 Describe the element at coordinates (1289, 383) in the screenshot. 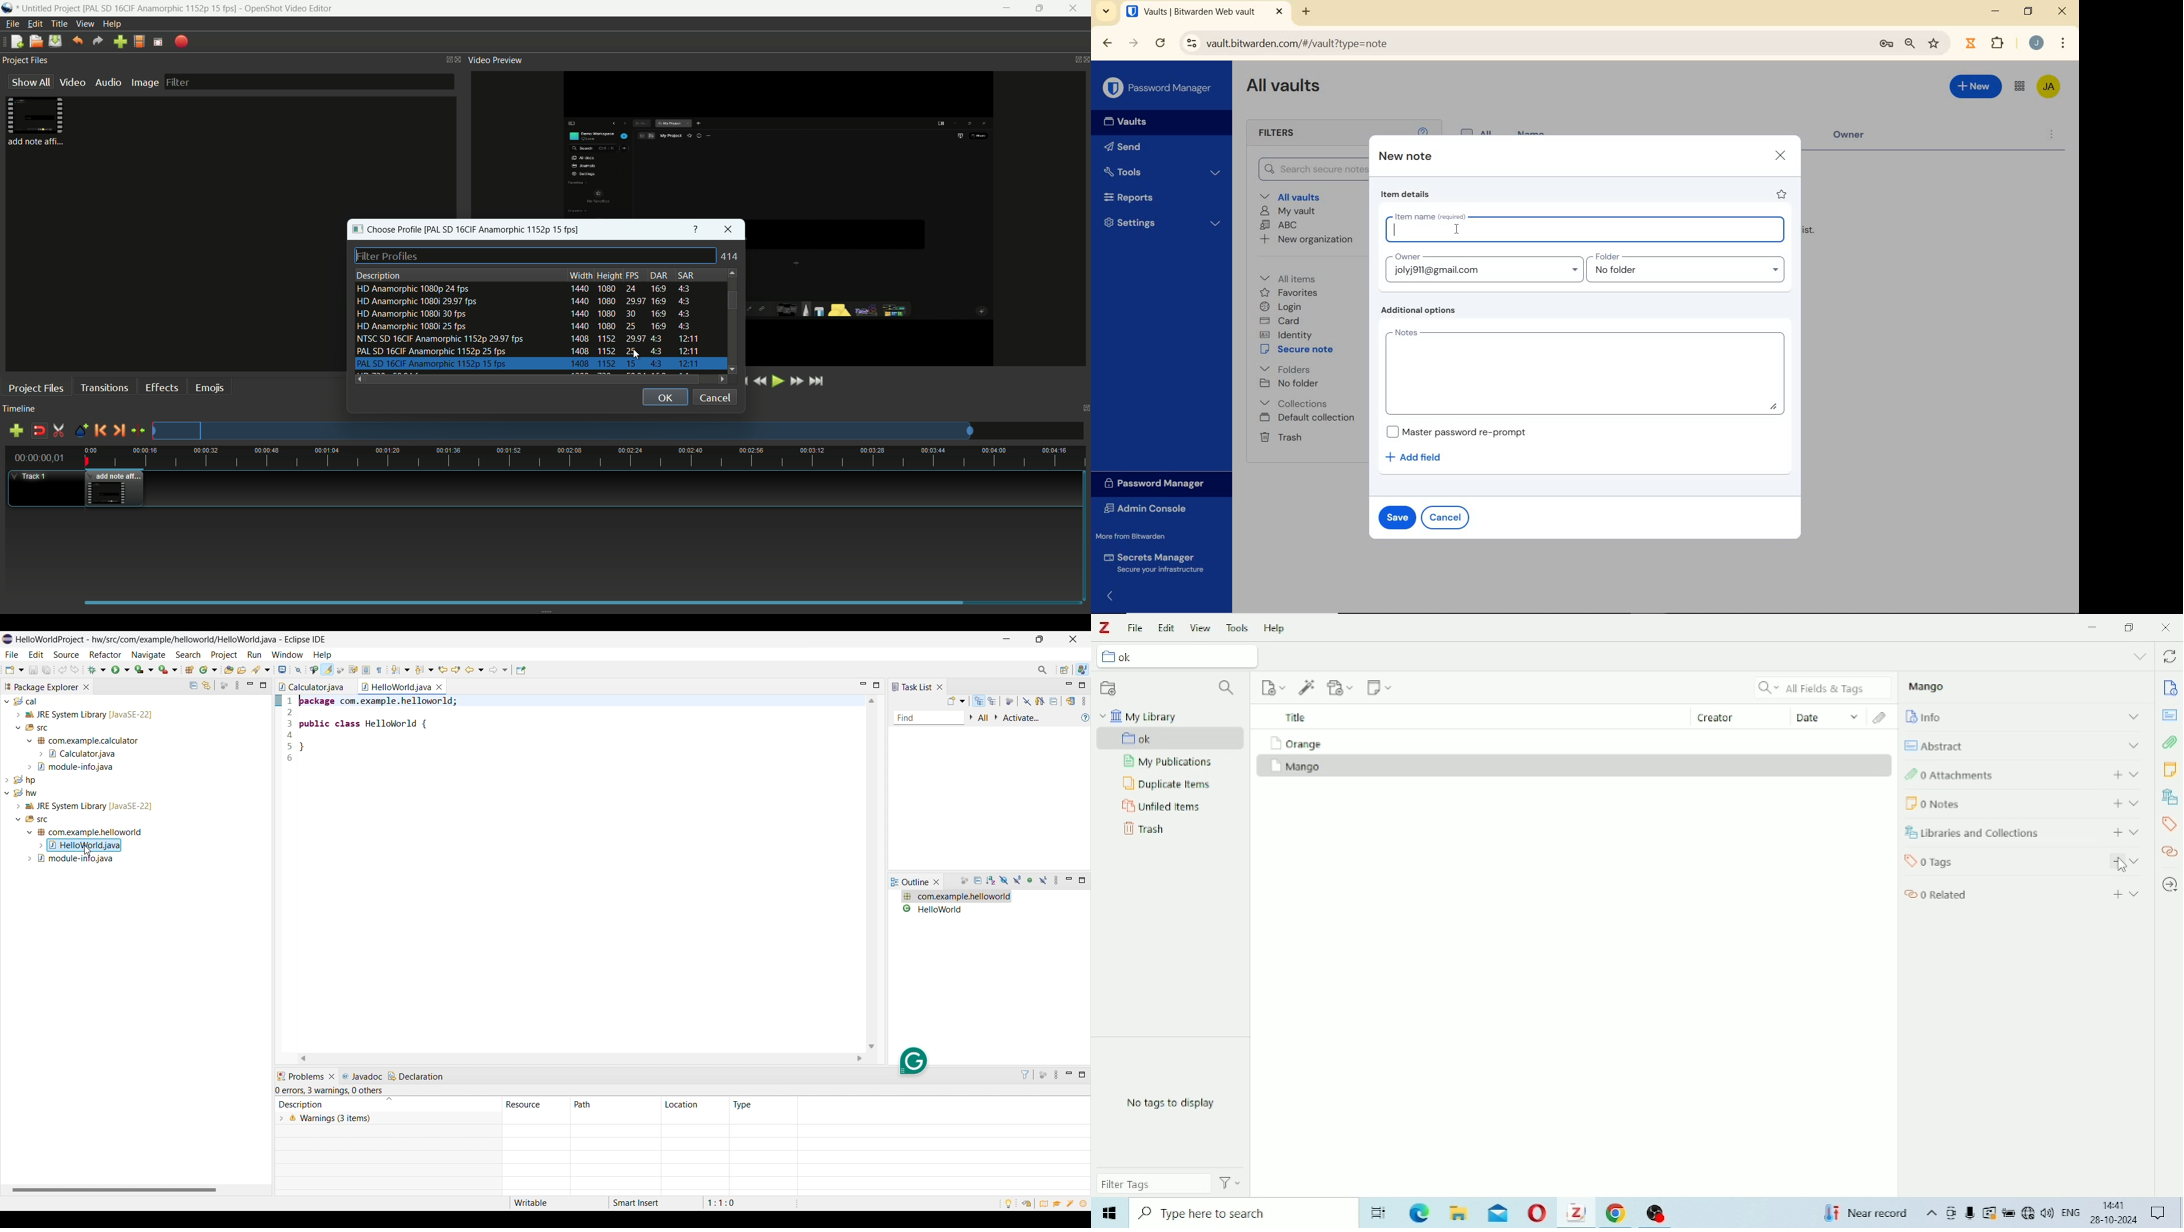

I see `No folder` at that location.